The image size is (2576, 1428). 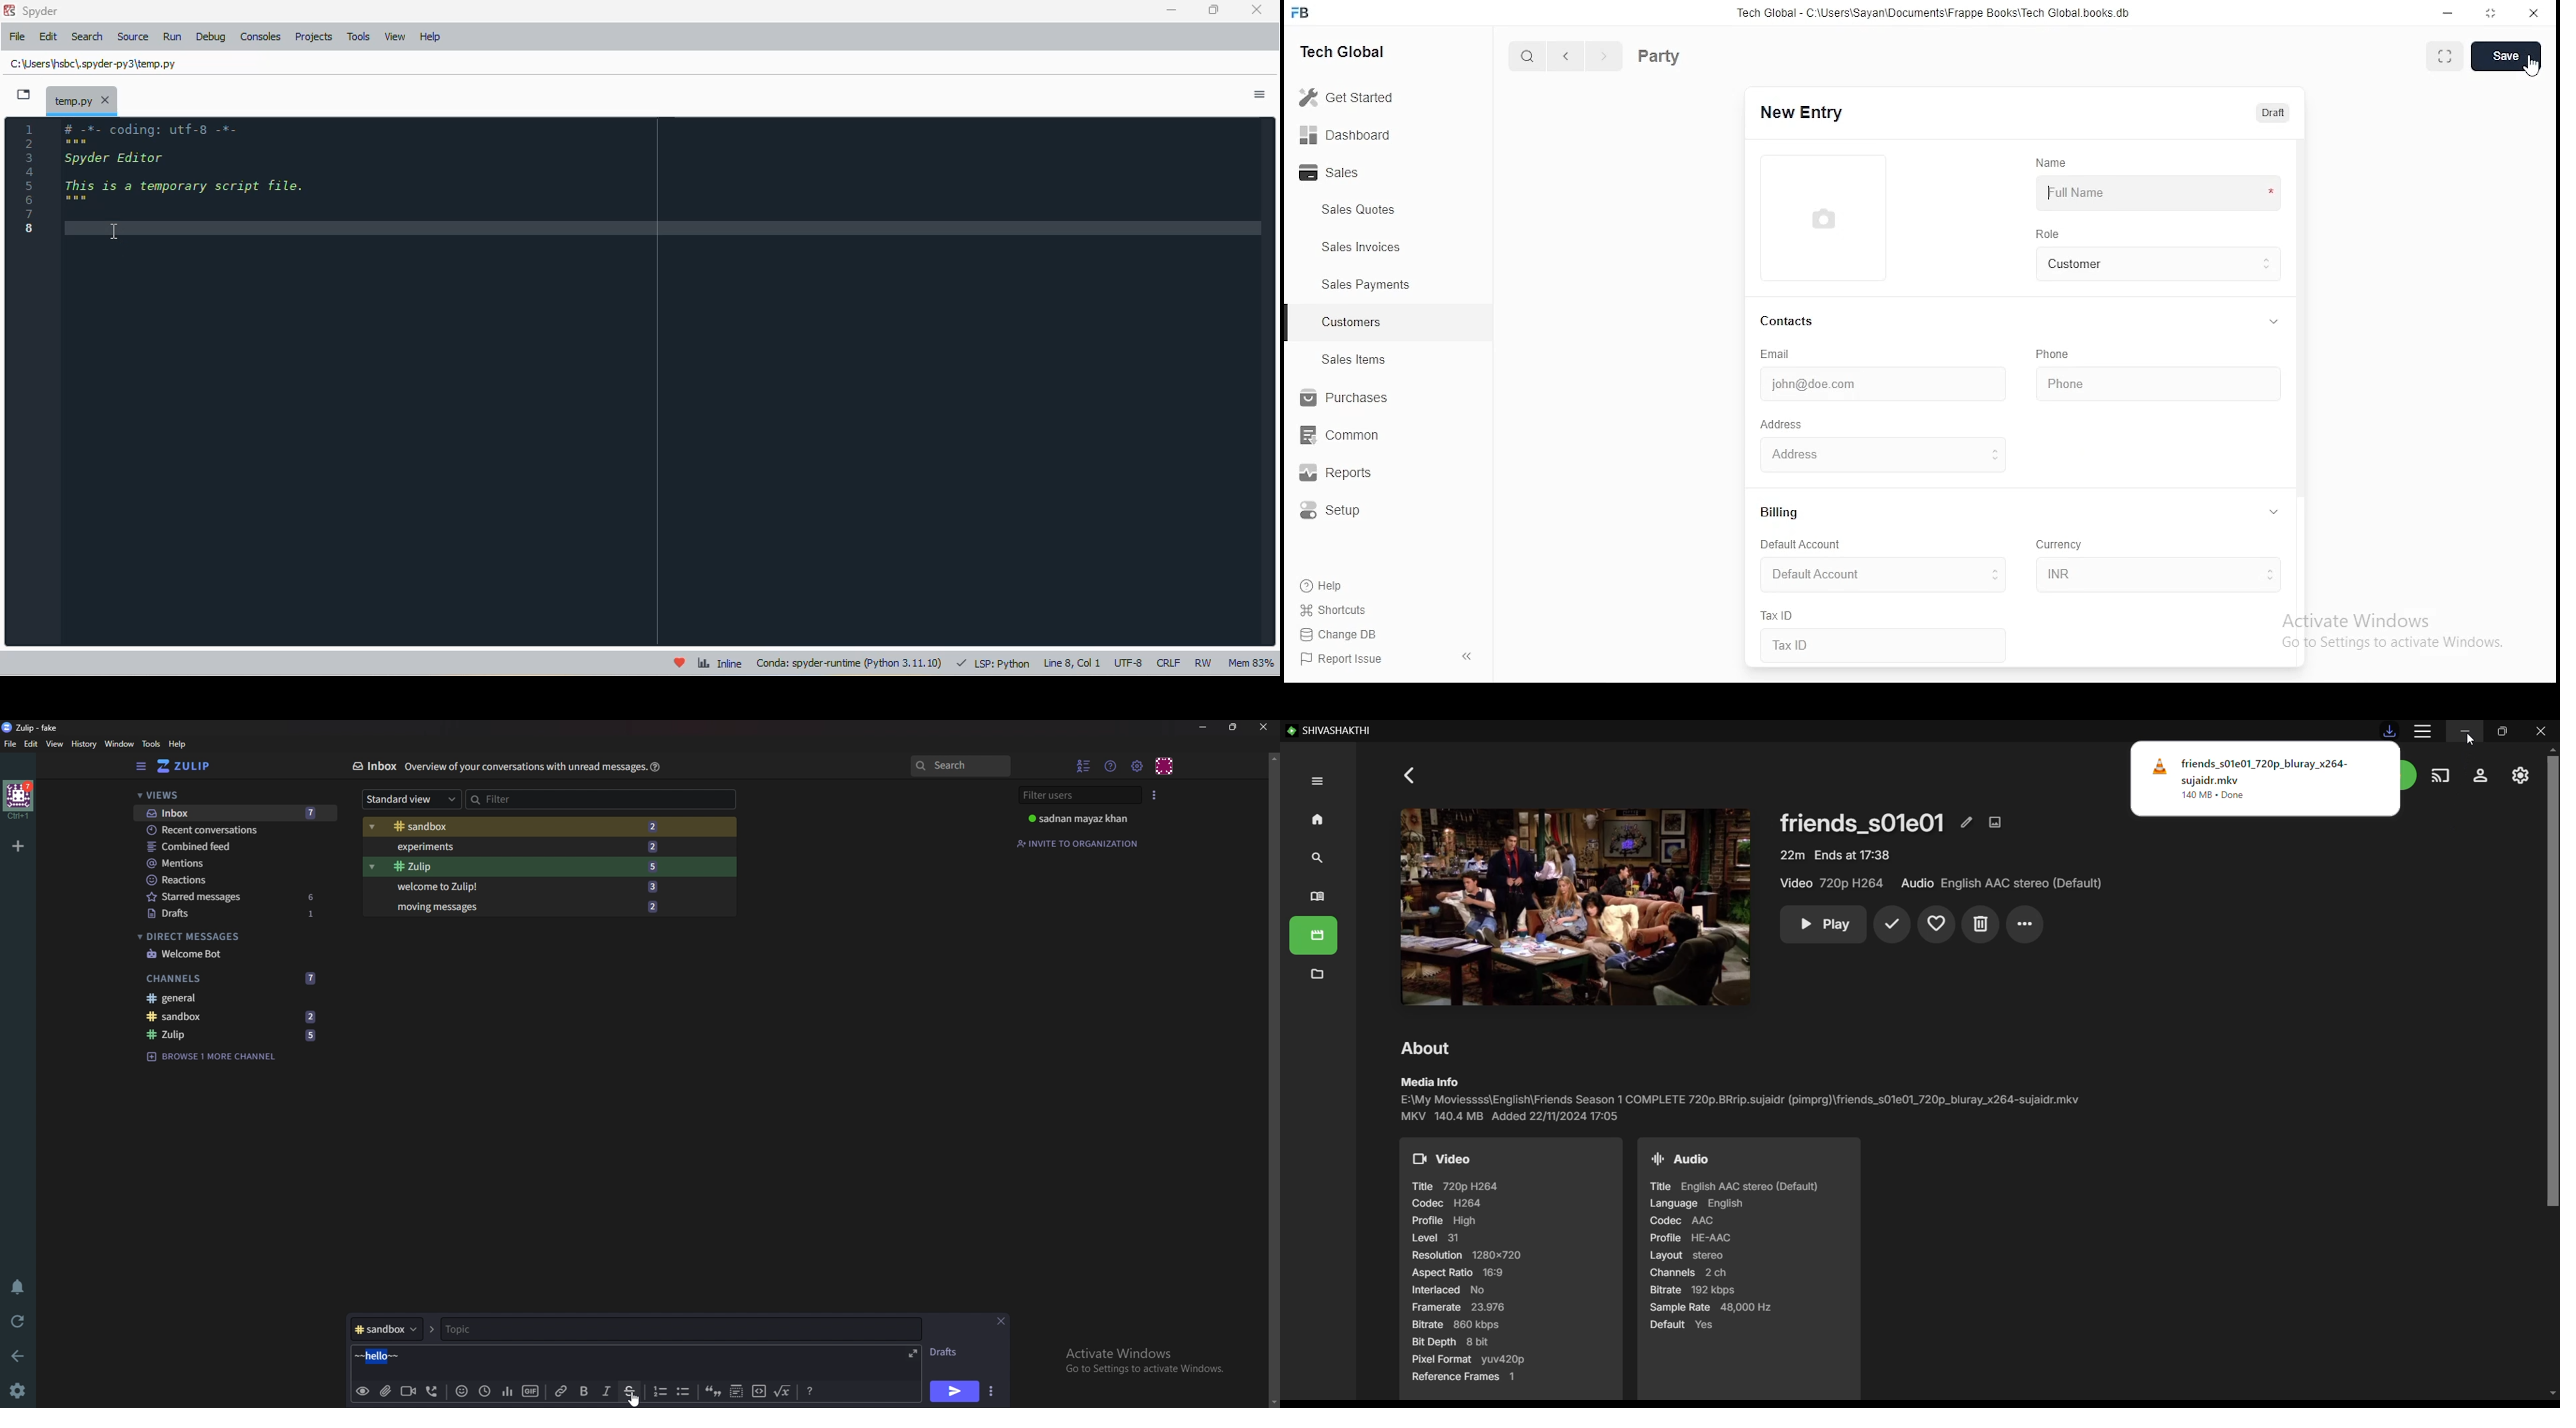 What do you see at coordinates (1214, 9) in the screenshot?
I see `maximize` at bounding box center [1214, 9].